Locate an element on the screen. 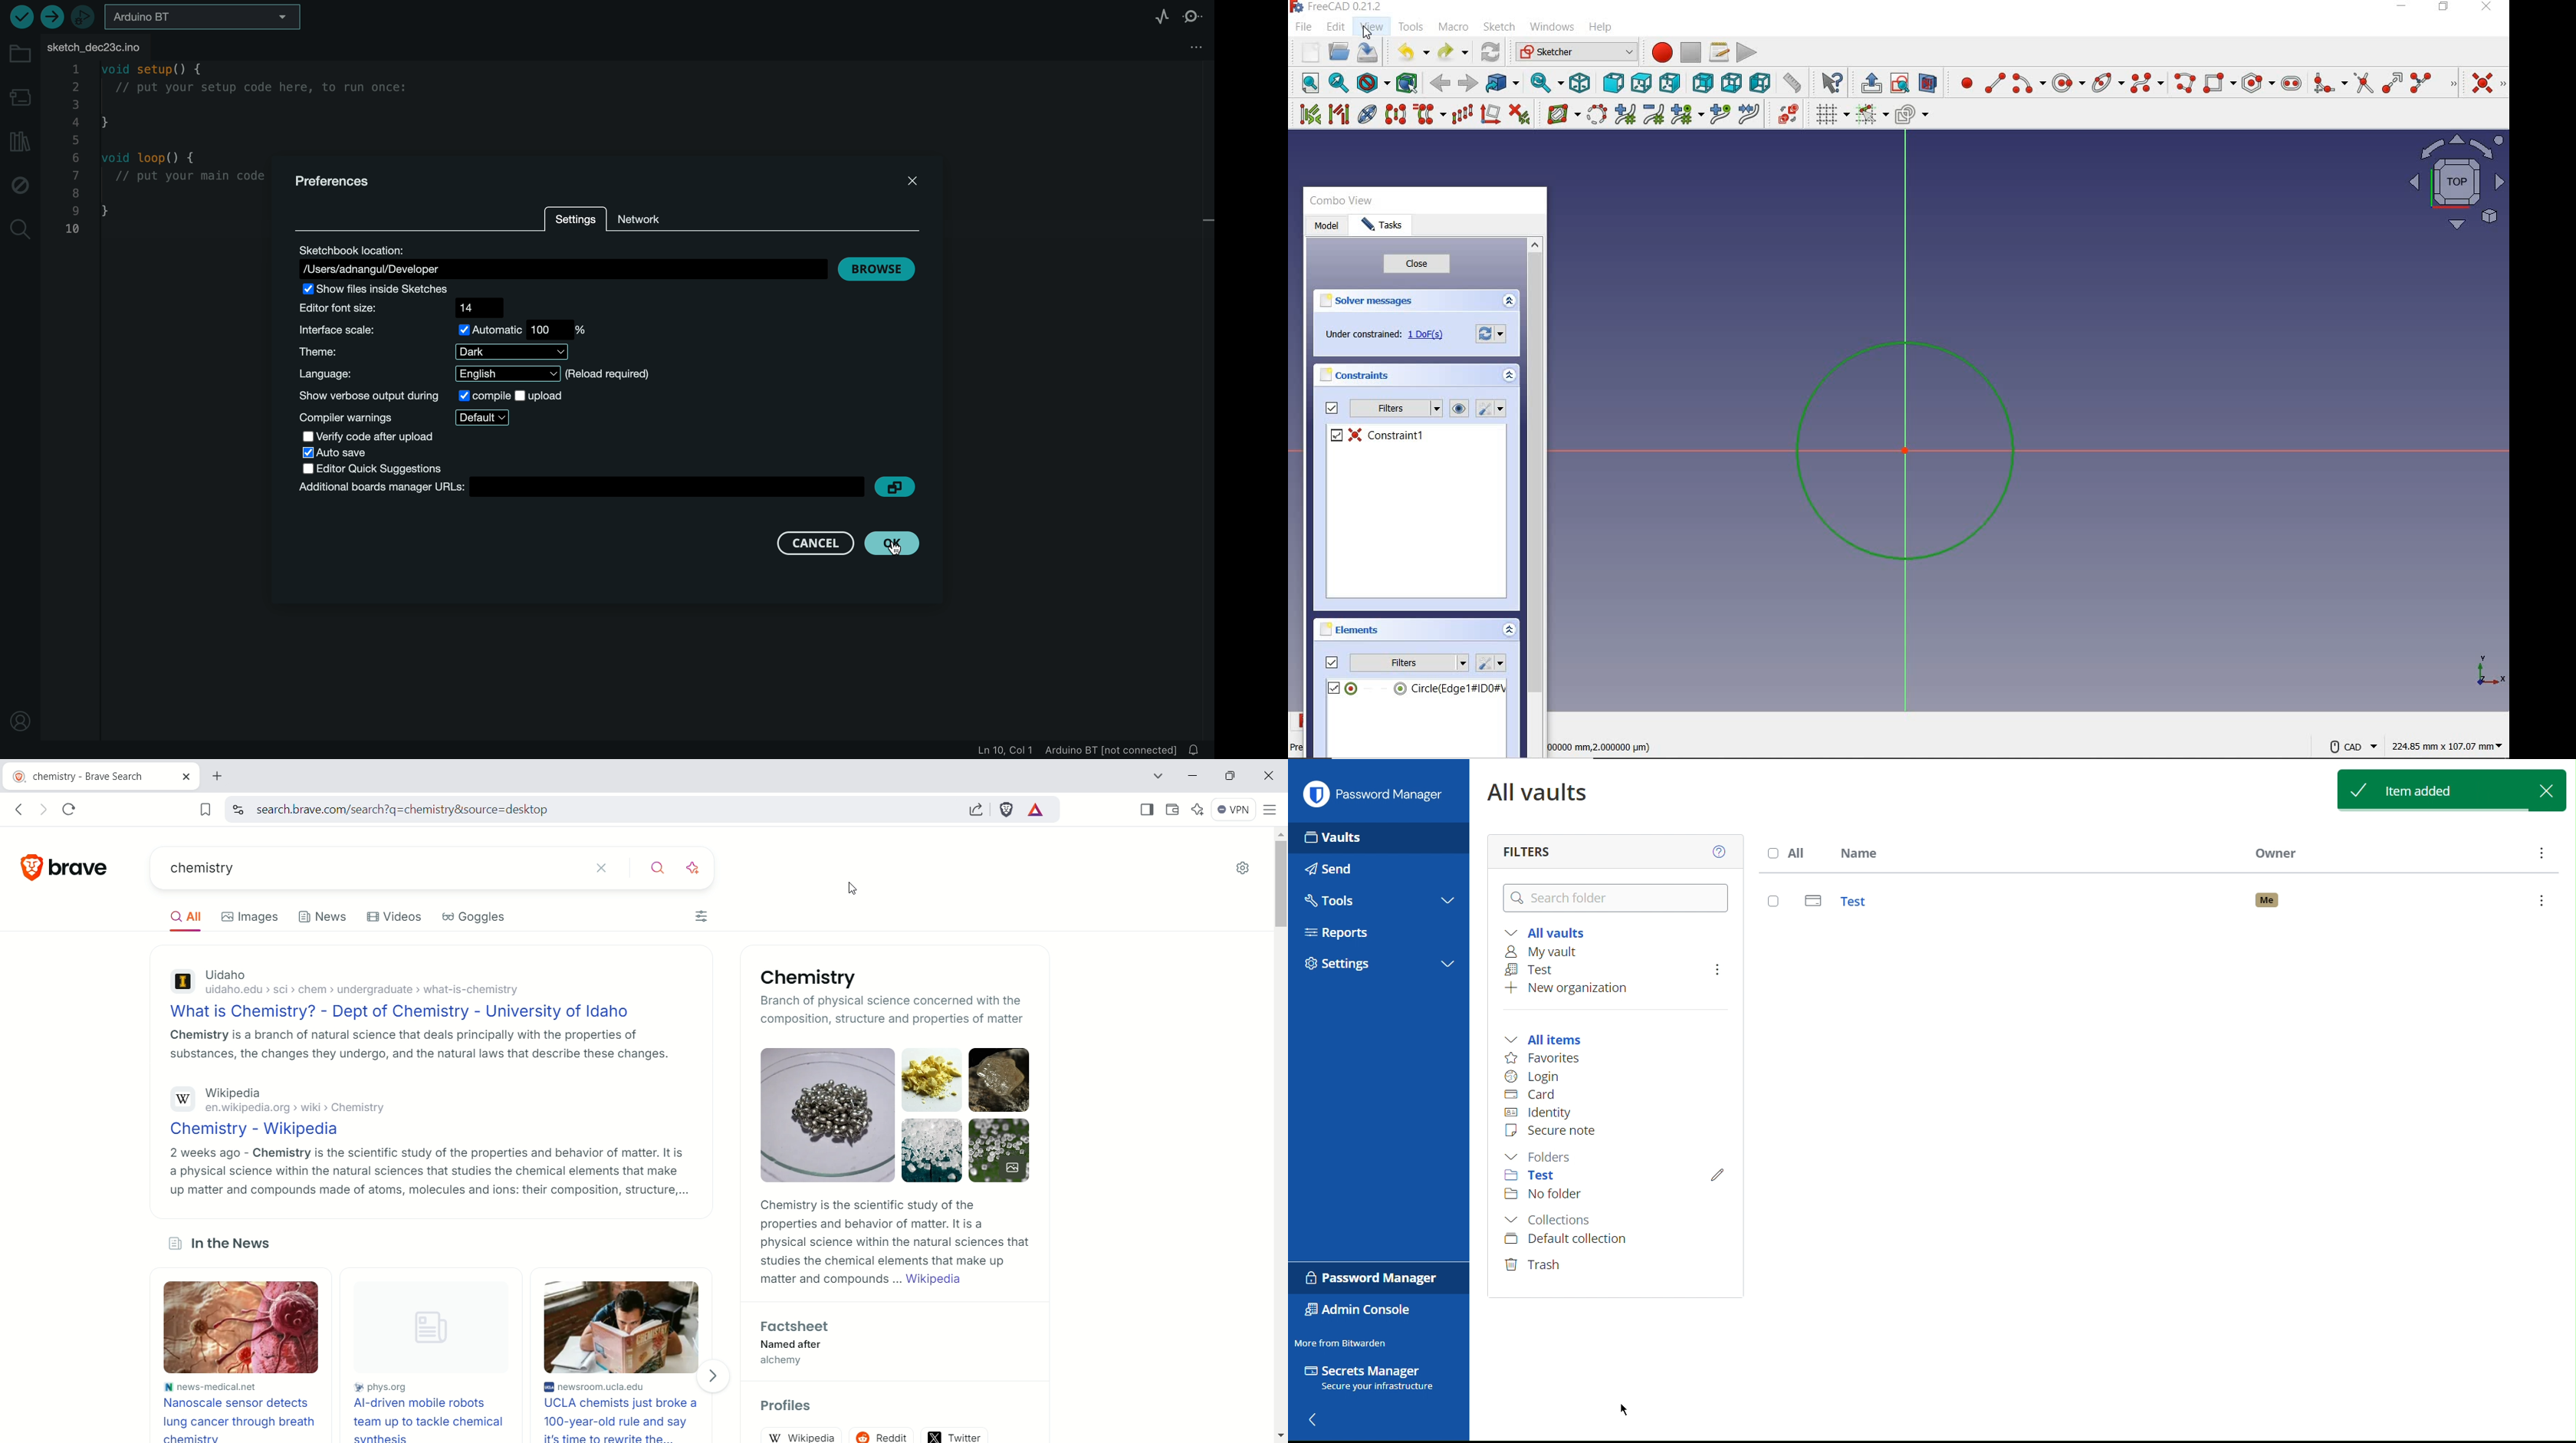  Password Manager is located at coordinates (1382, 795).